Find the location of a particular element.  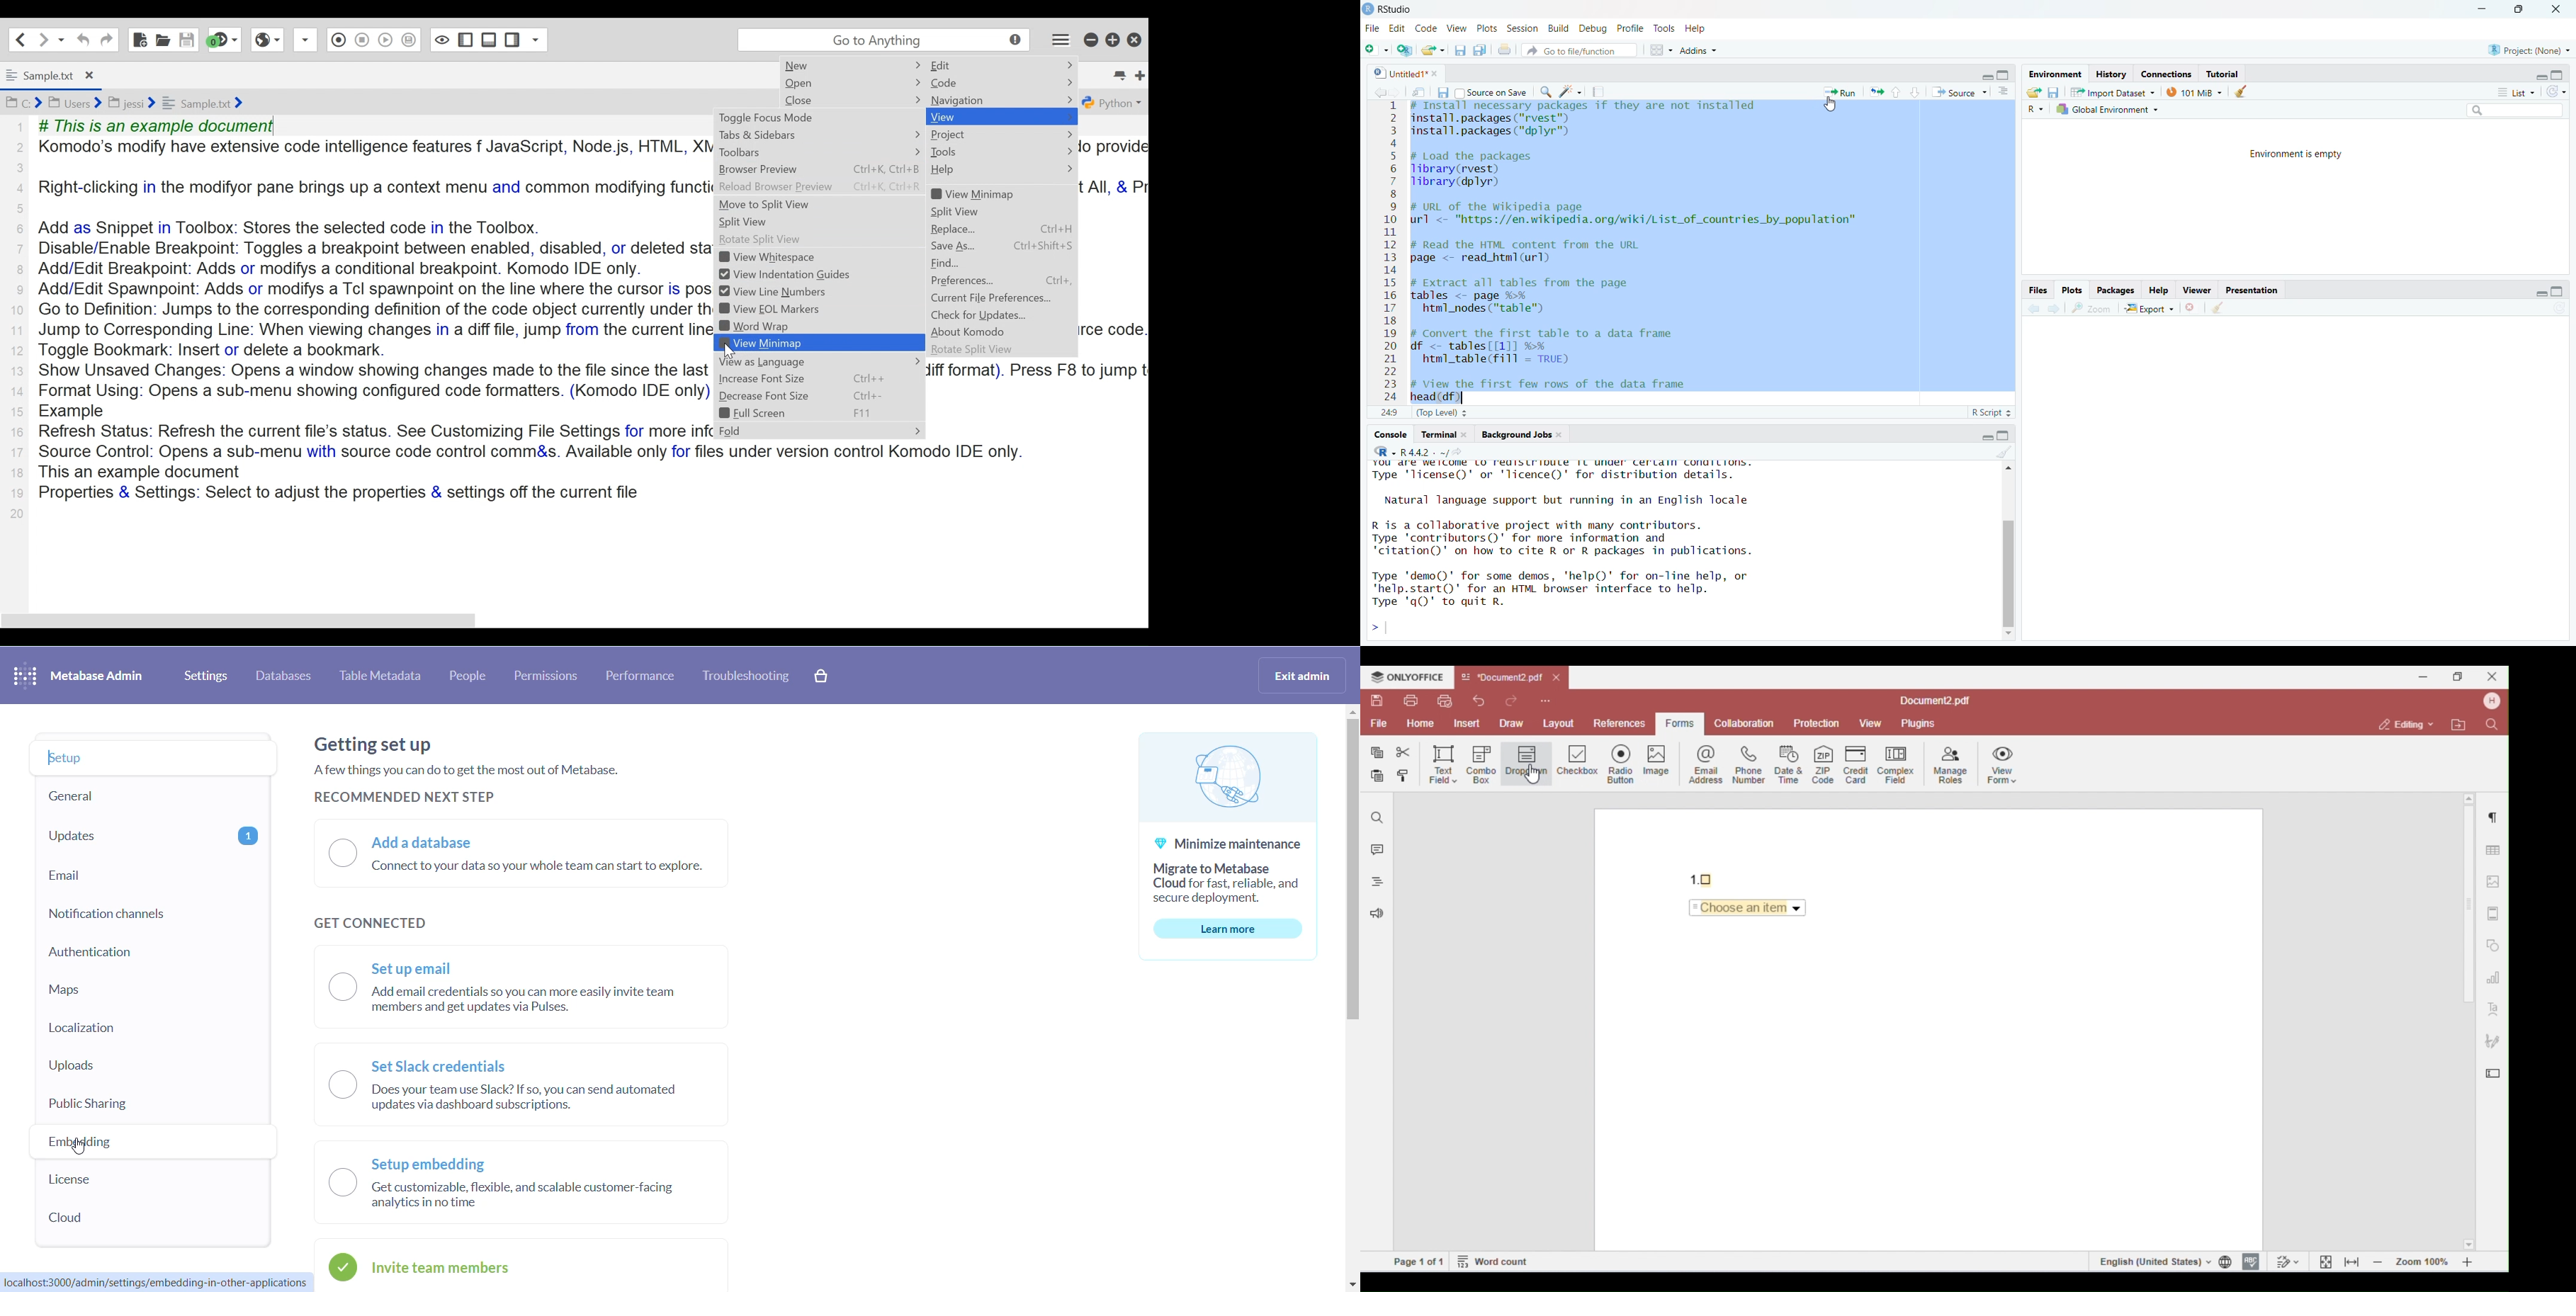

Viewer is located at coordinates (2198, 289).